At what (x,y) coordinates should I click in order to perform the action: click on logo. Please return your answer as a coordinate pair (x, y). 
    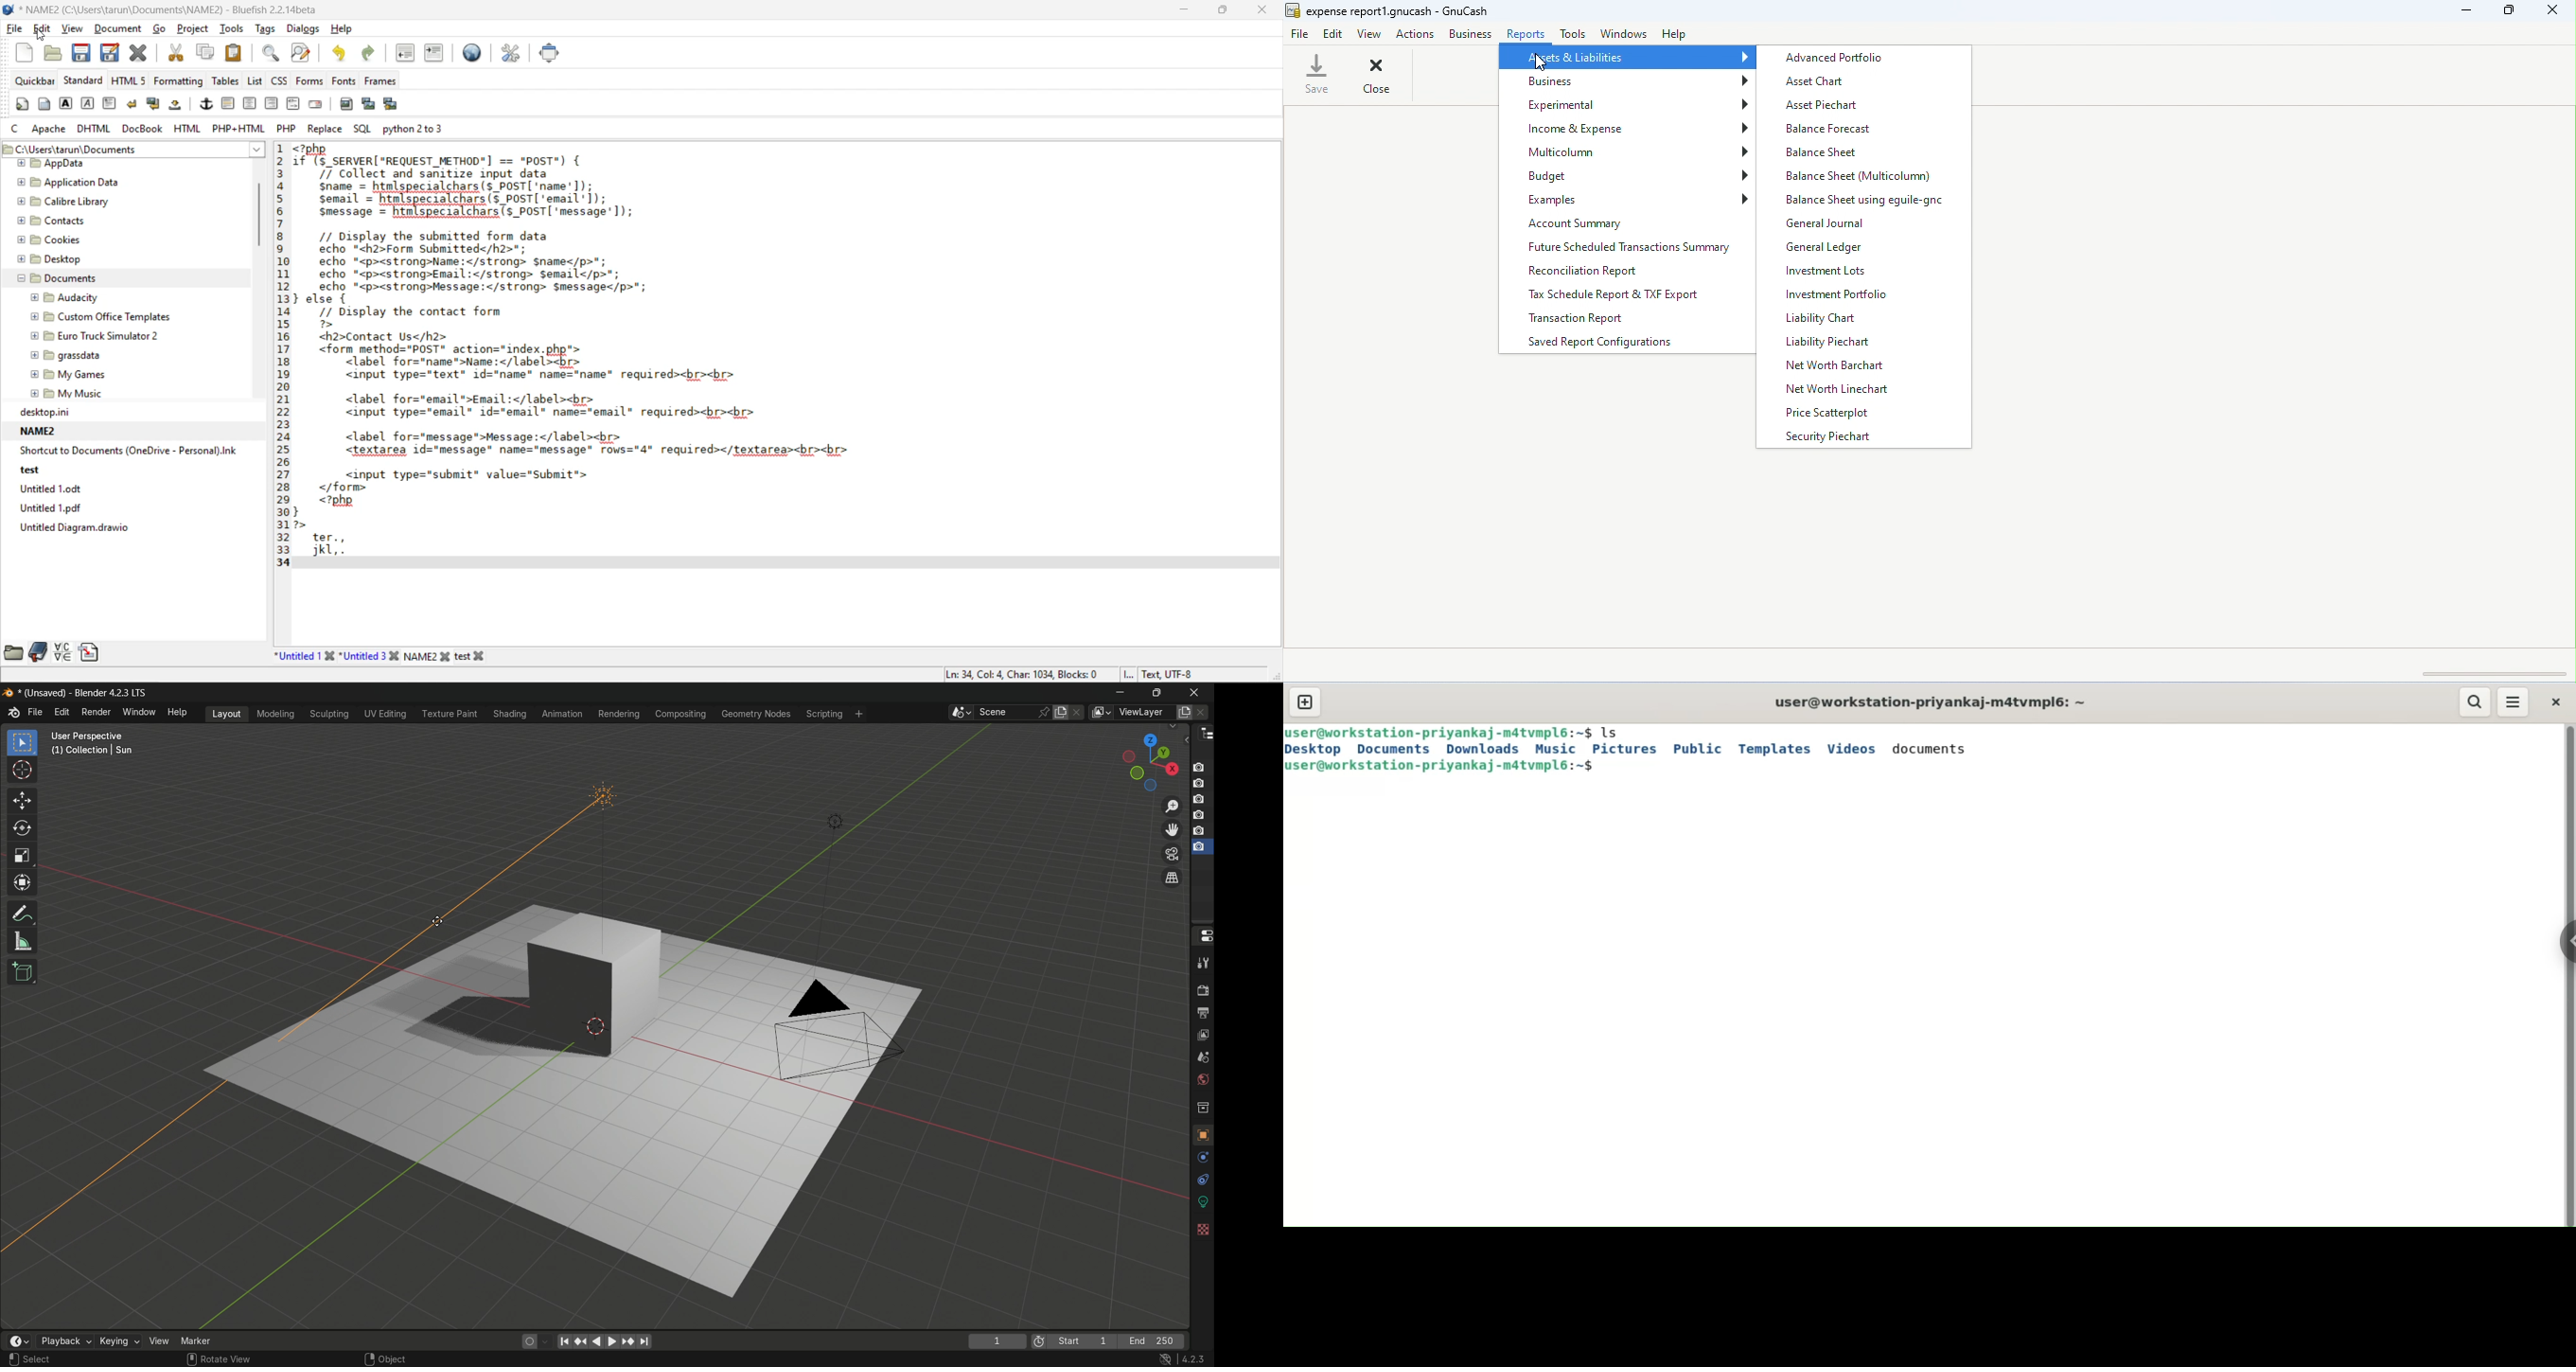
    Looking at the image, I should click on (13, 713).